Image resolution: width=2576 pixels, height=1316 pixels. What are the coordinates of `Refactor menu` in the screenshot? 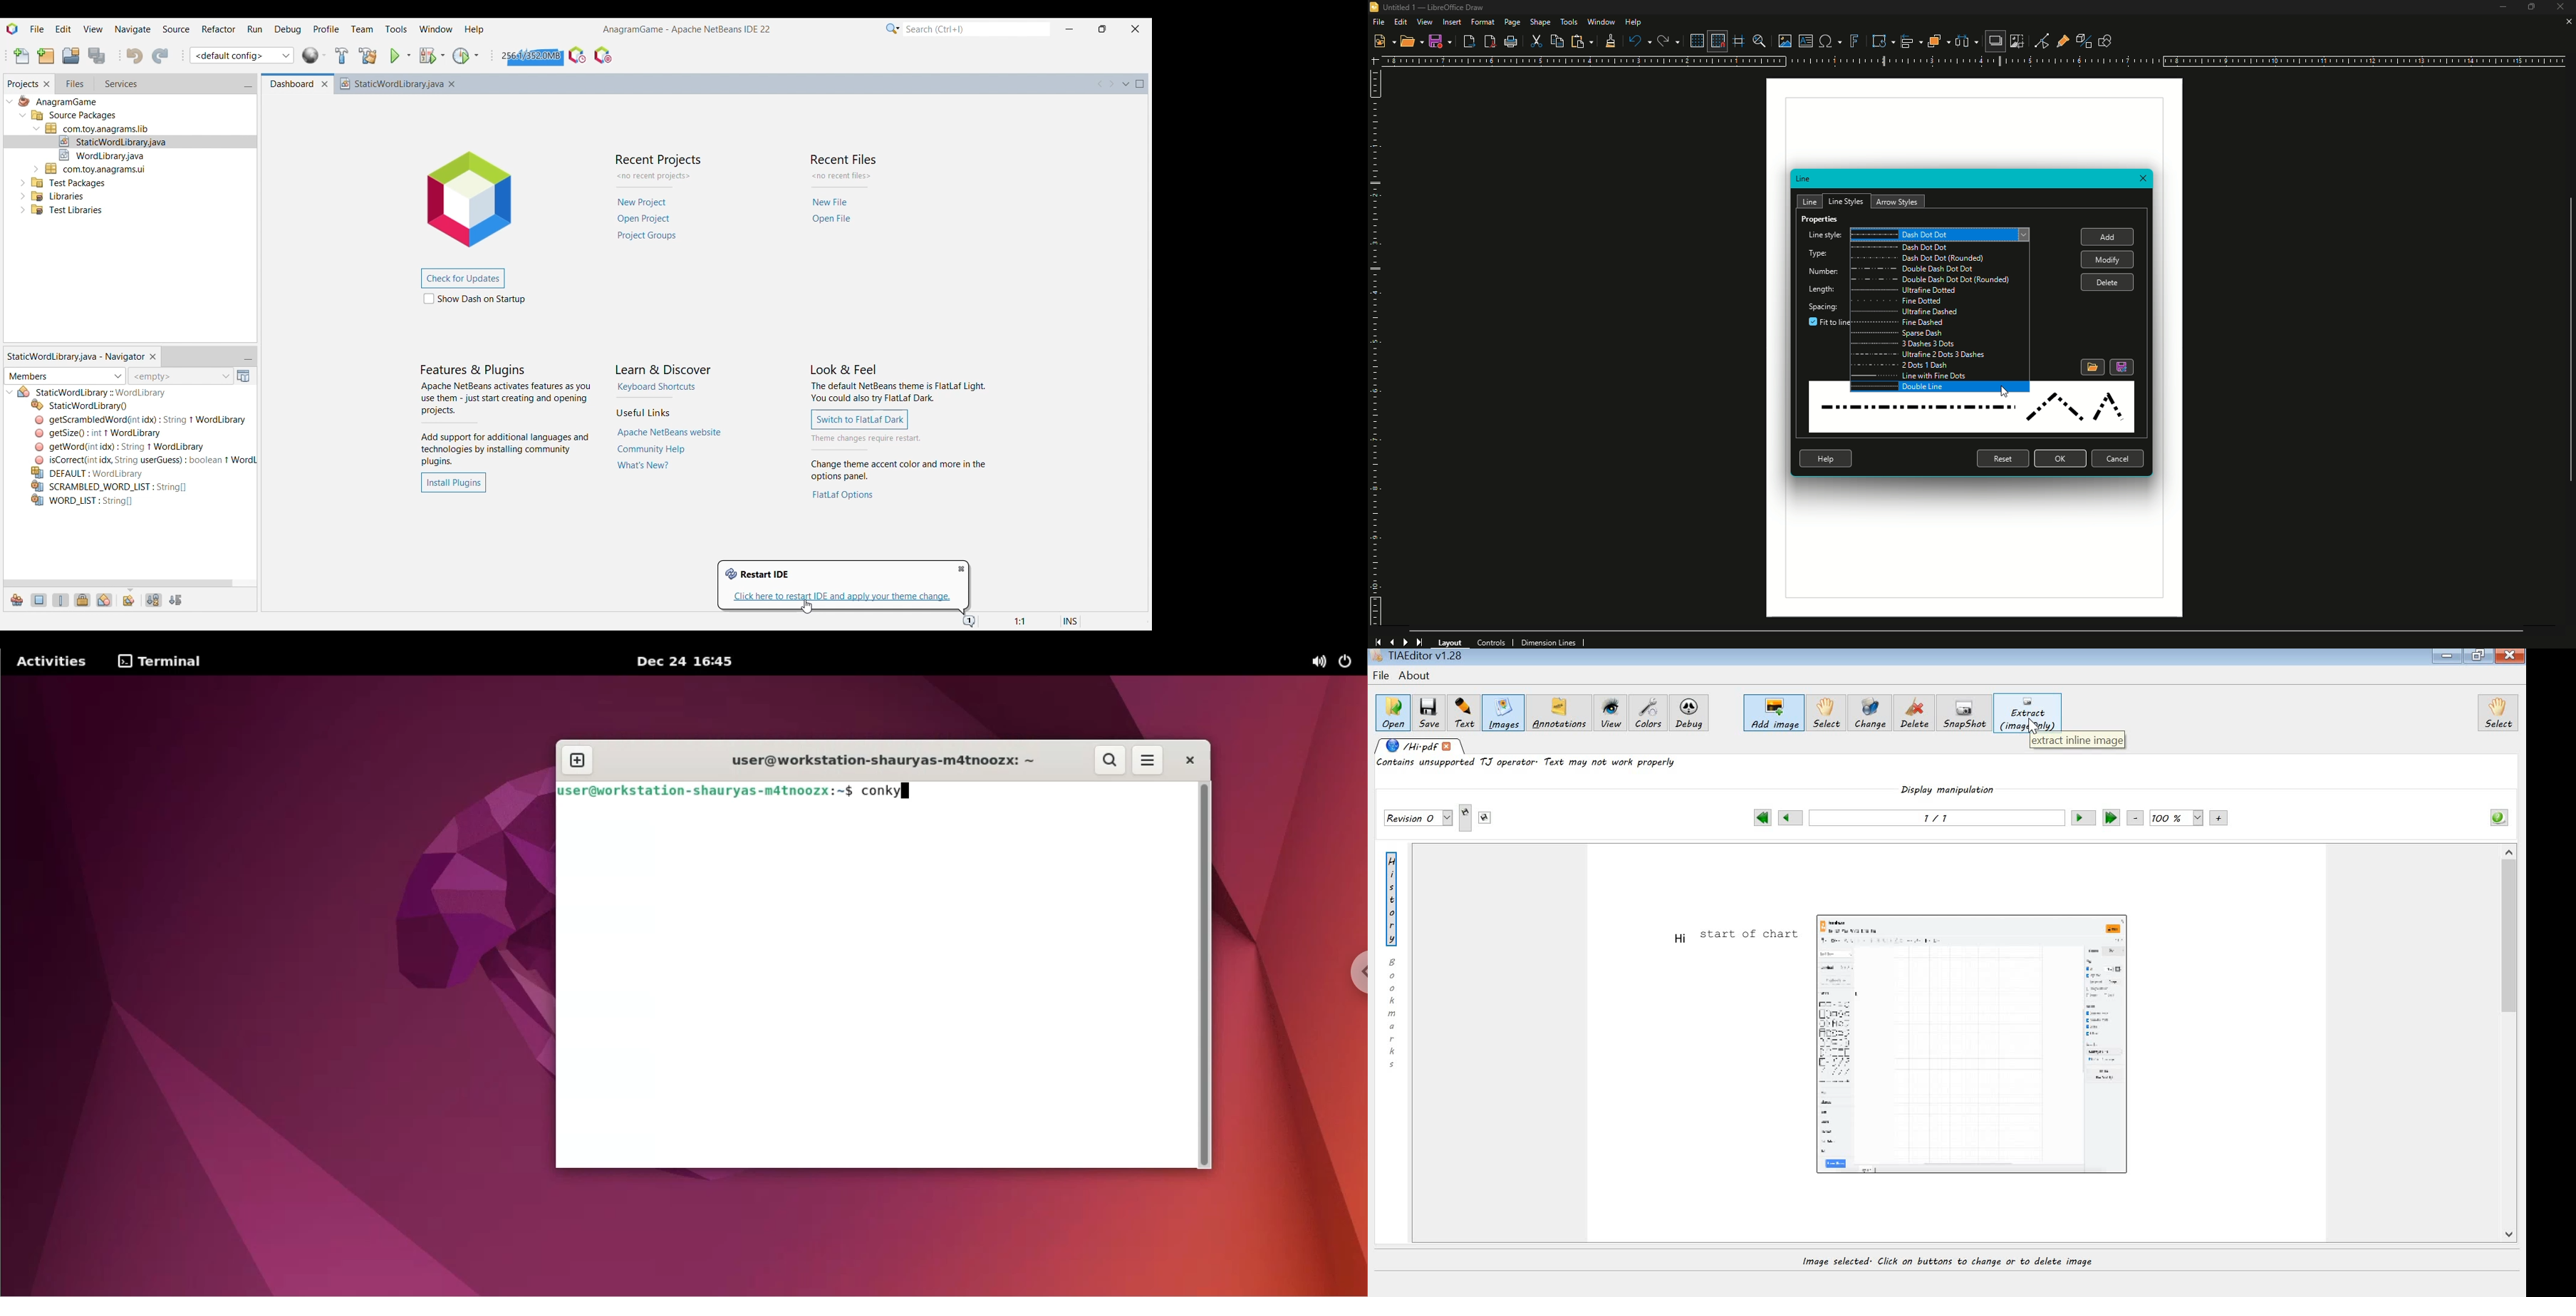 It's located at (218, 29).